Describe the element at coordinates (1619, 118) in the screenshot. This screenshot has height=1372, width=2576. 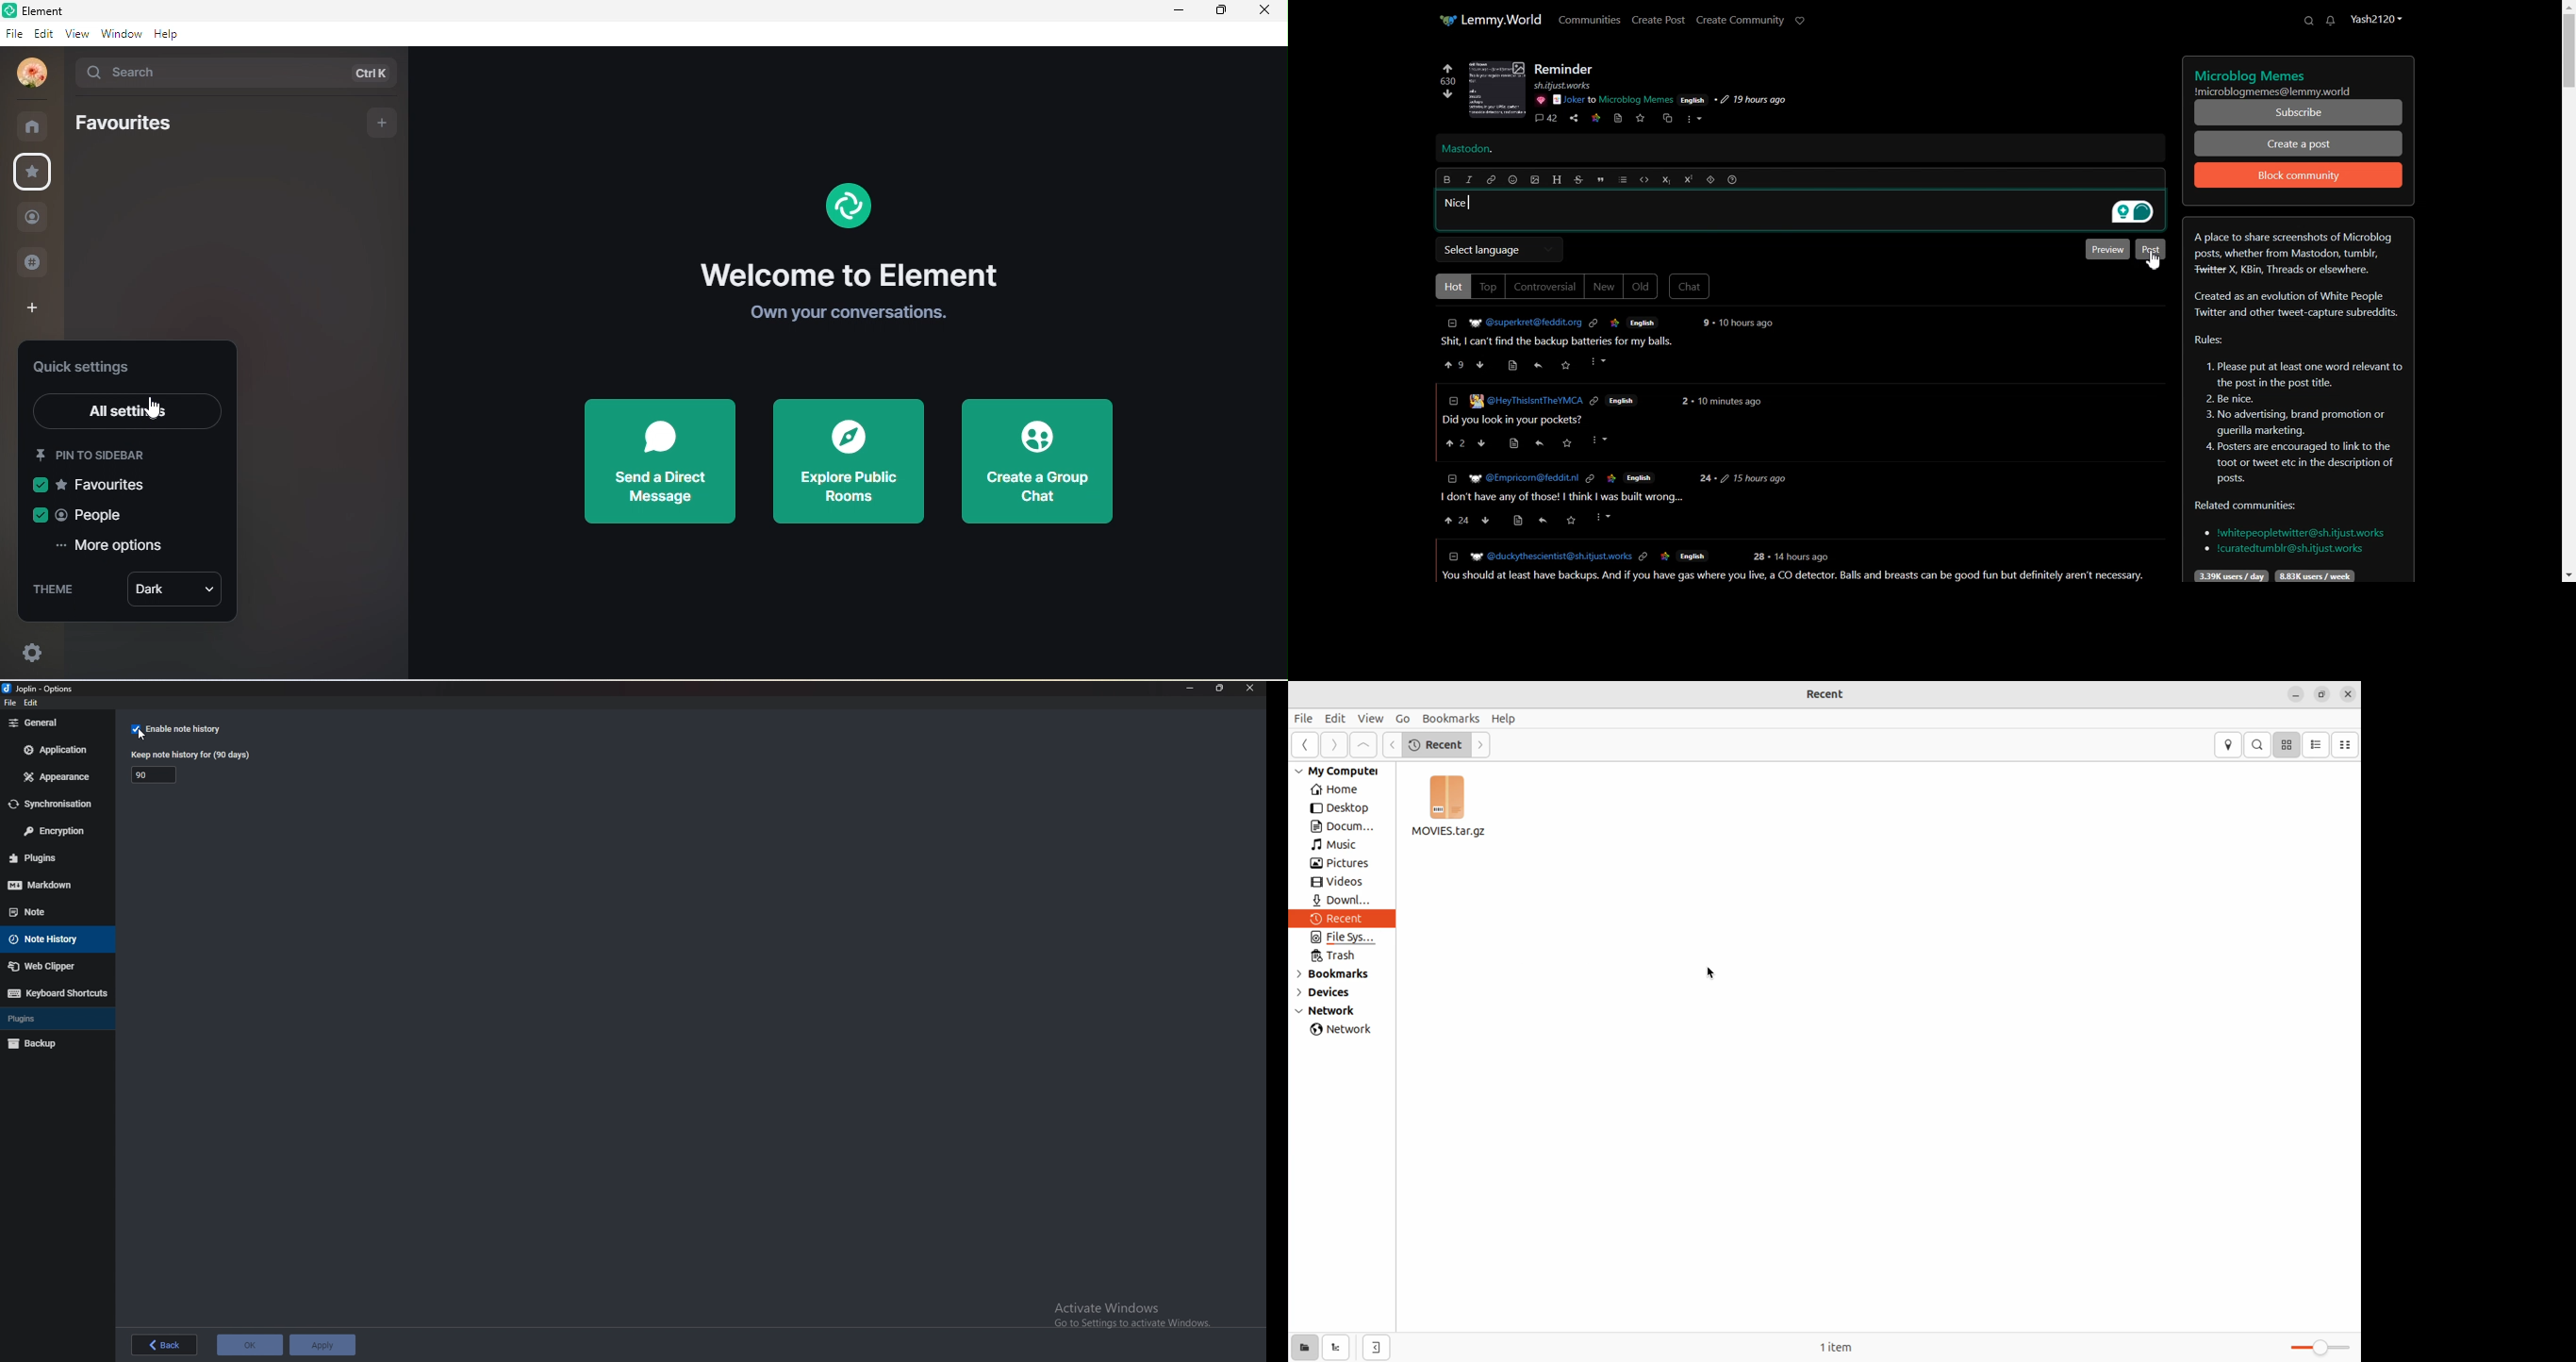
I see `Go to source` at that location.